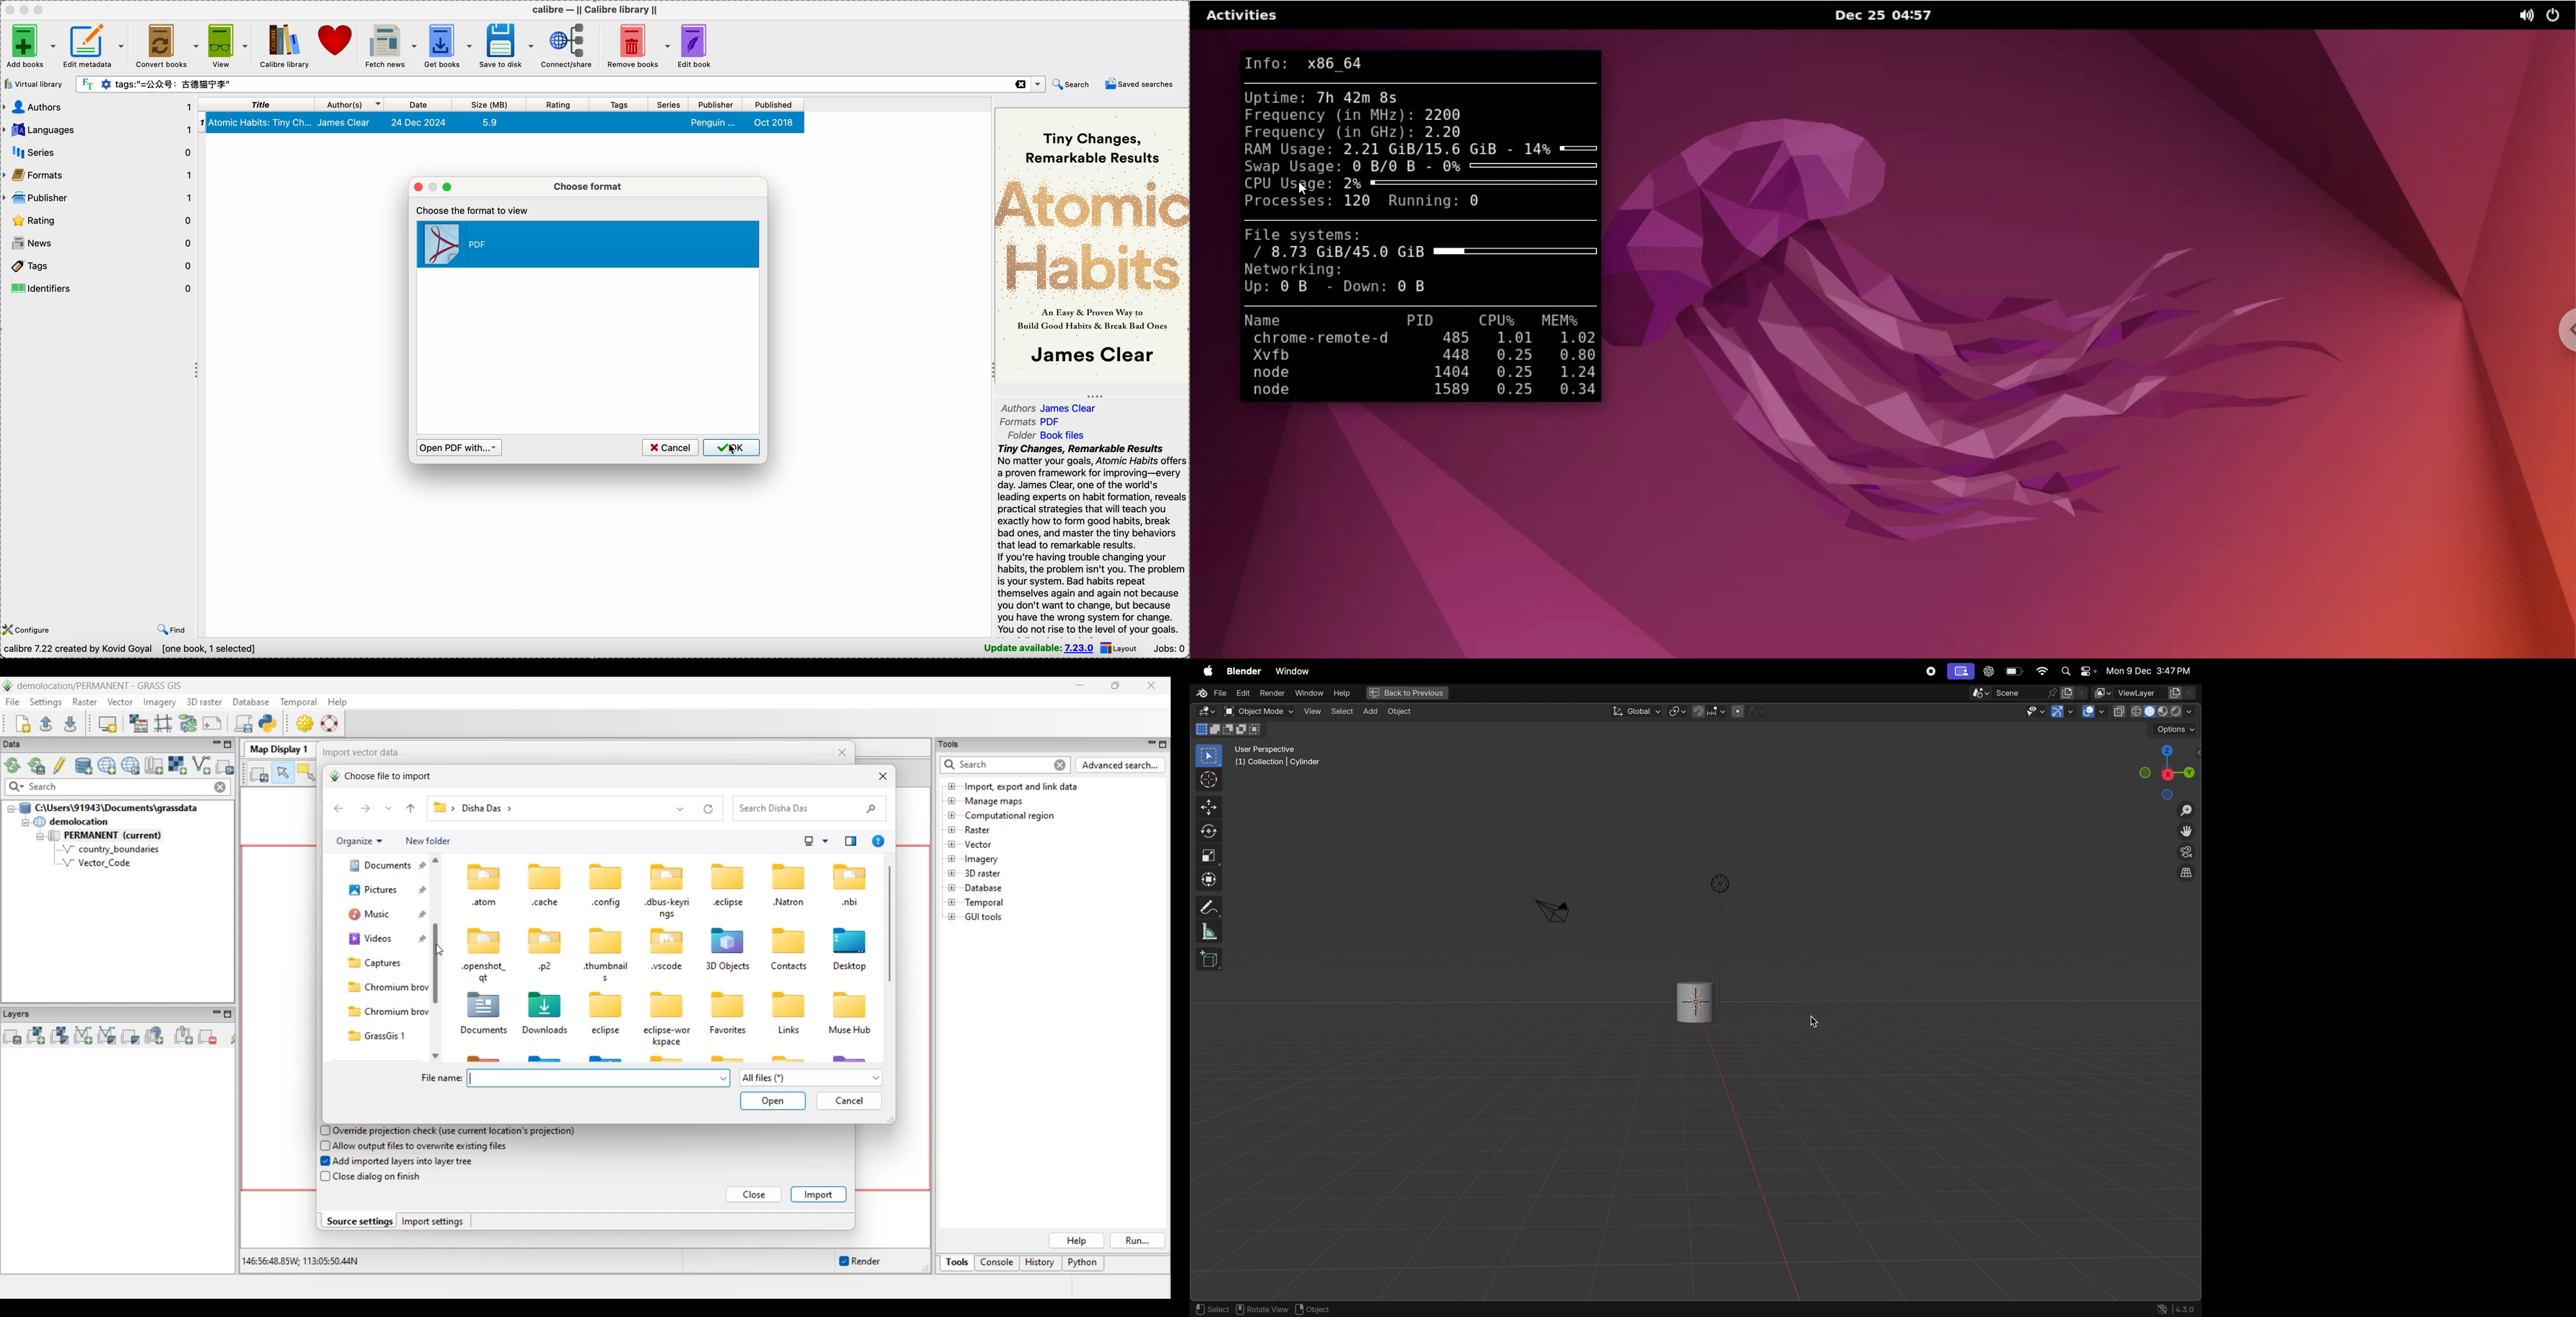 This screenshot has height=1344, width=2576. Describe the element at coordinates (99, 243) in the screenshot. I see `news` at that location.